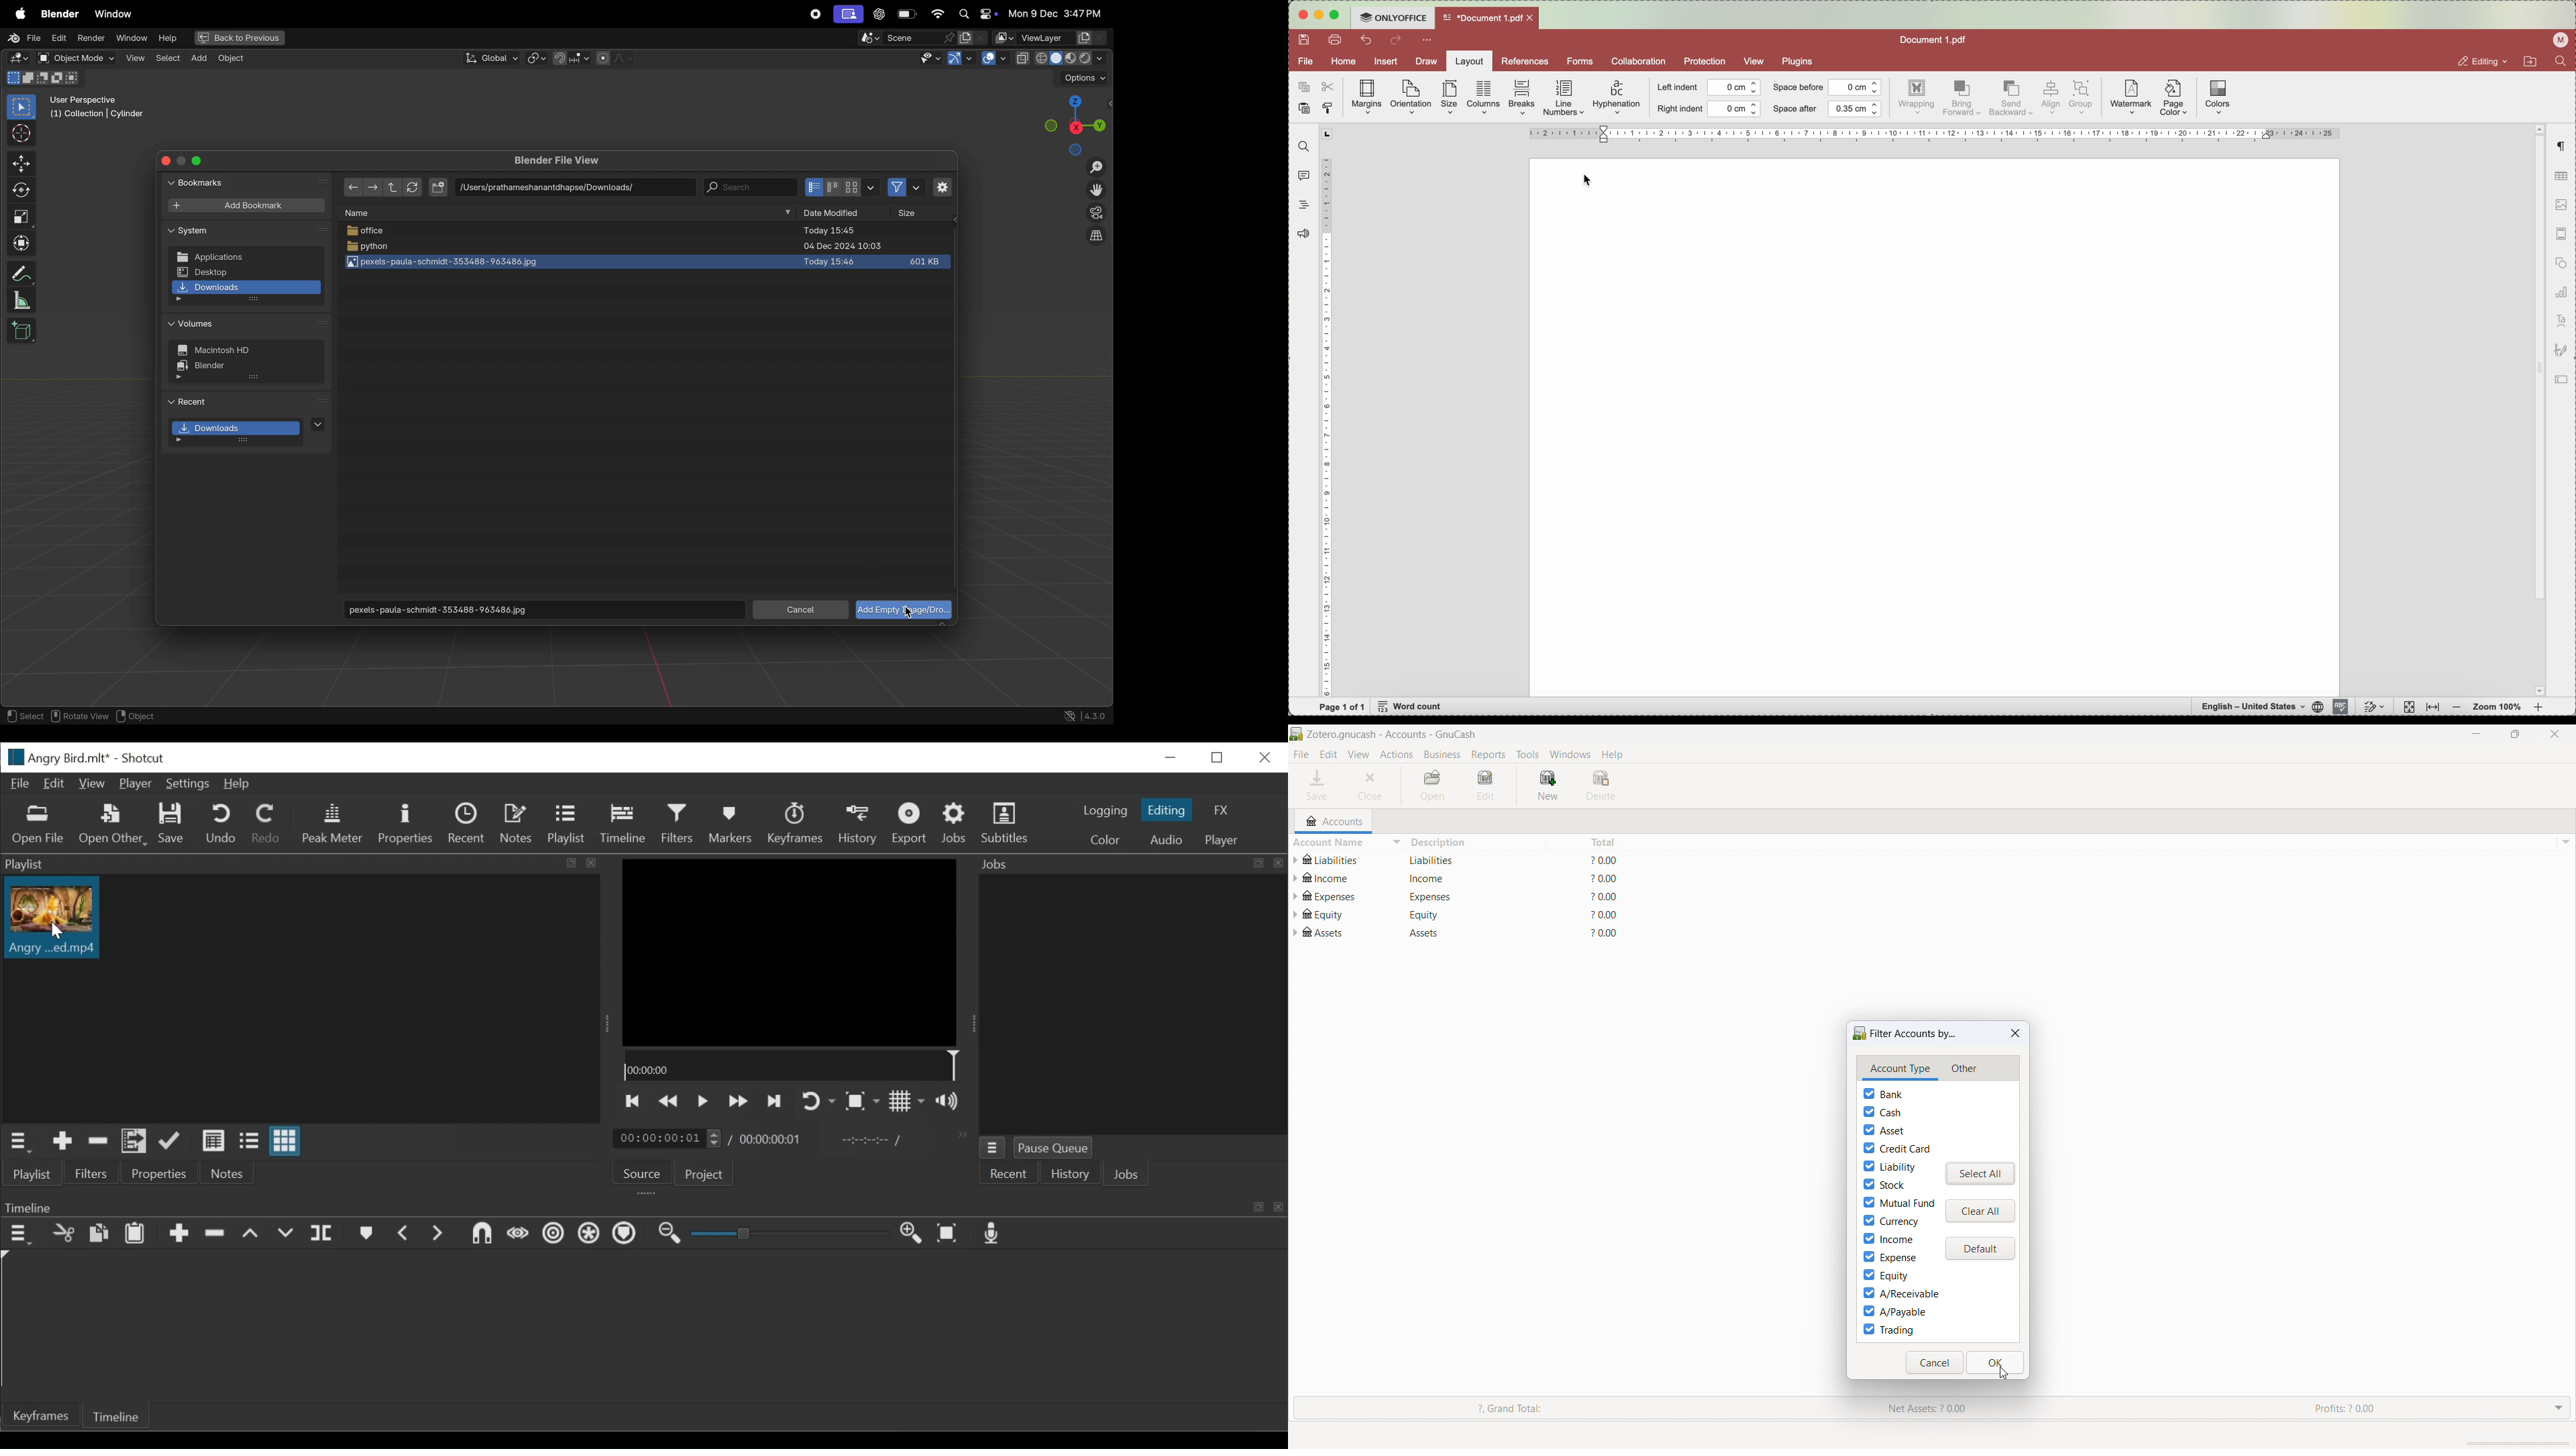  Describe the element at coordinates (1617, 98) in the screenshot. I see `hyphenation` at that location.